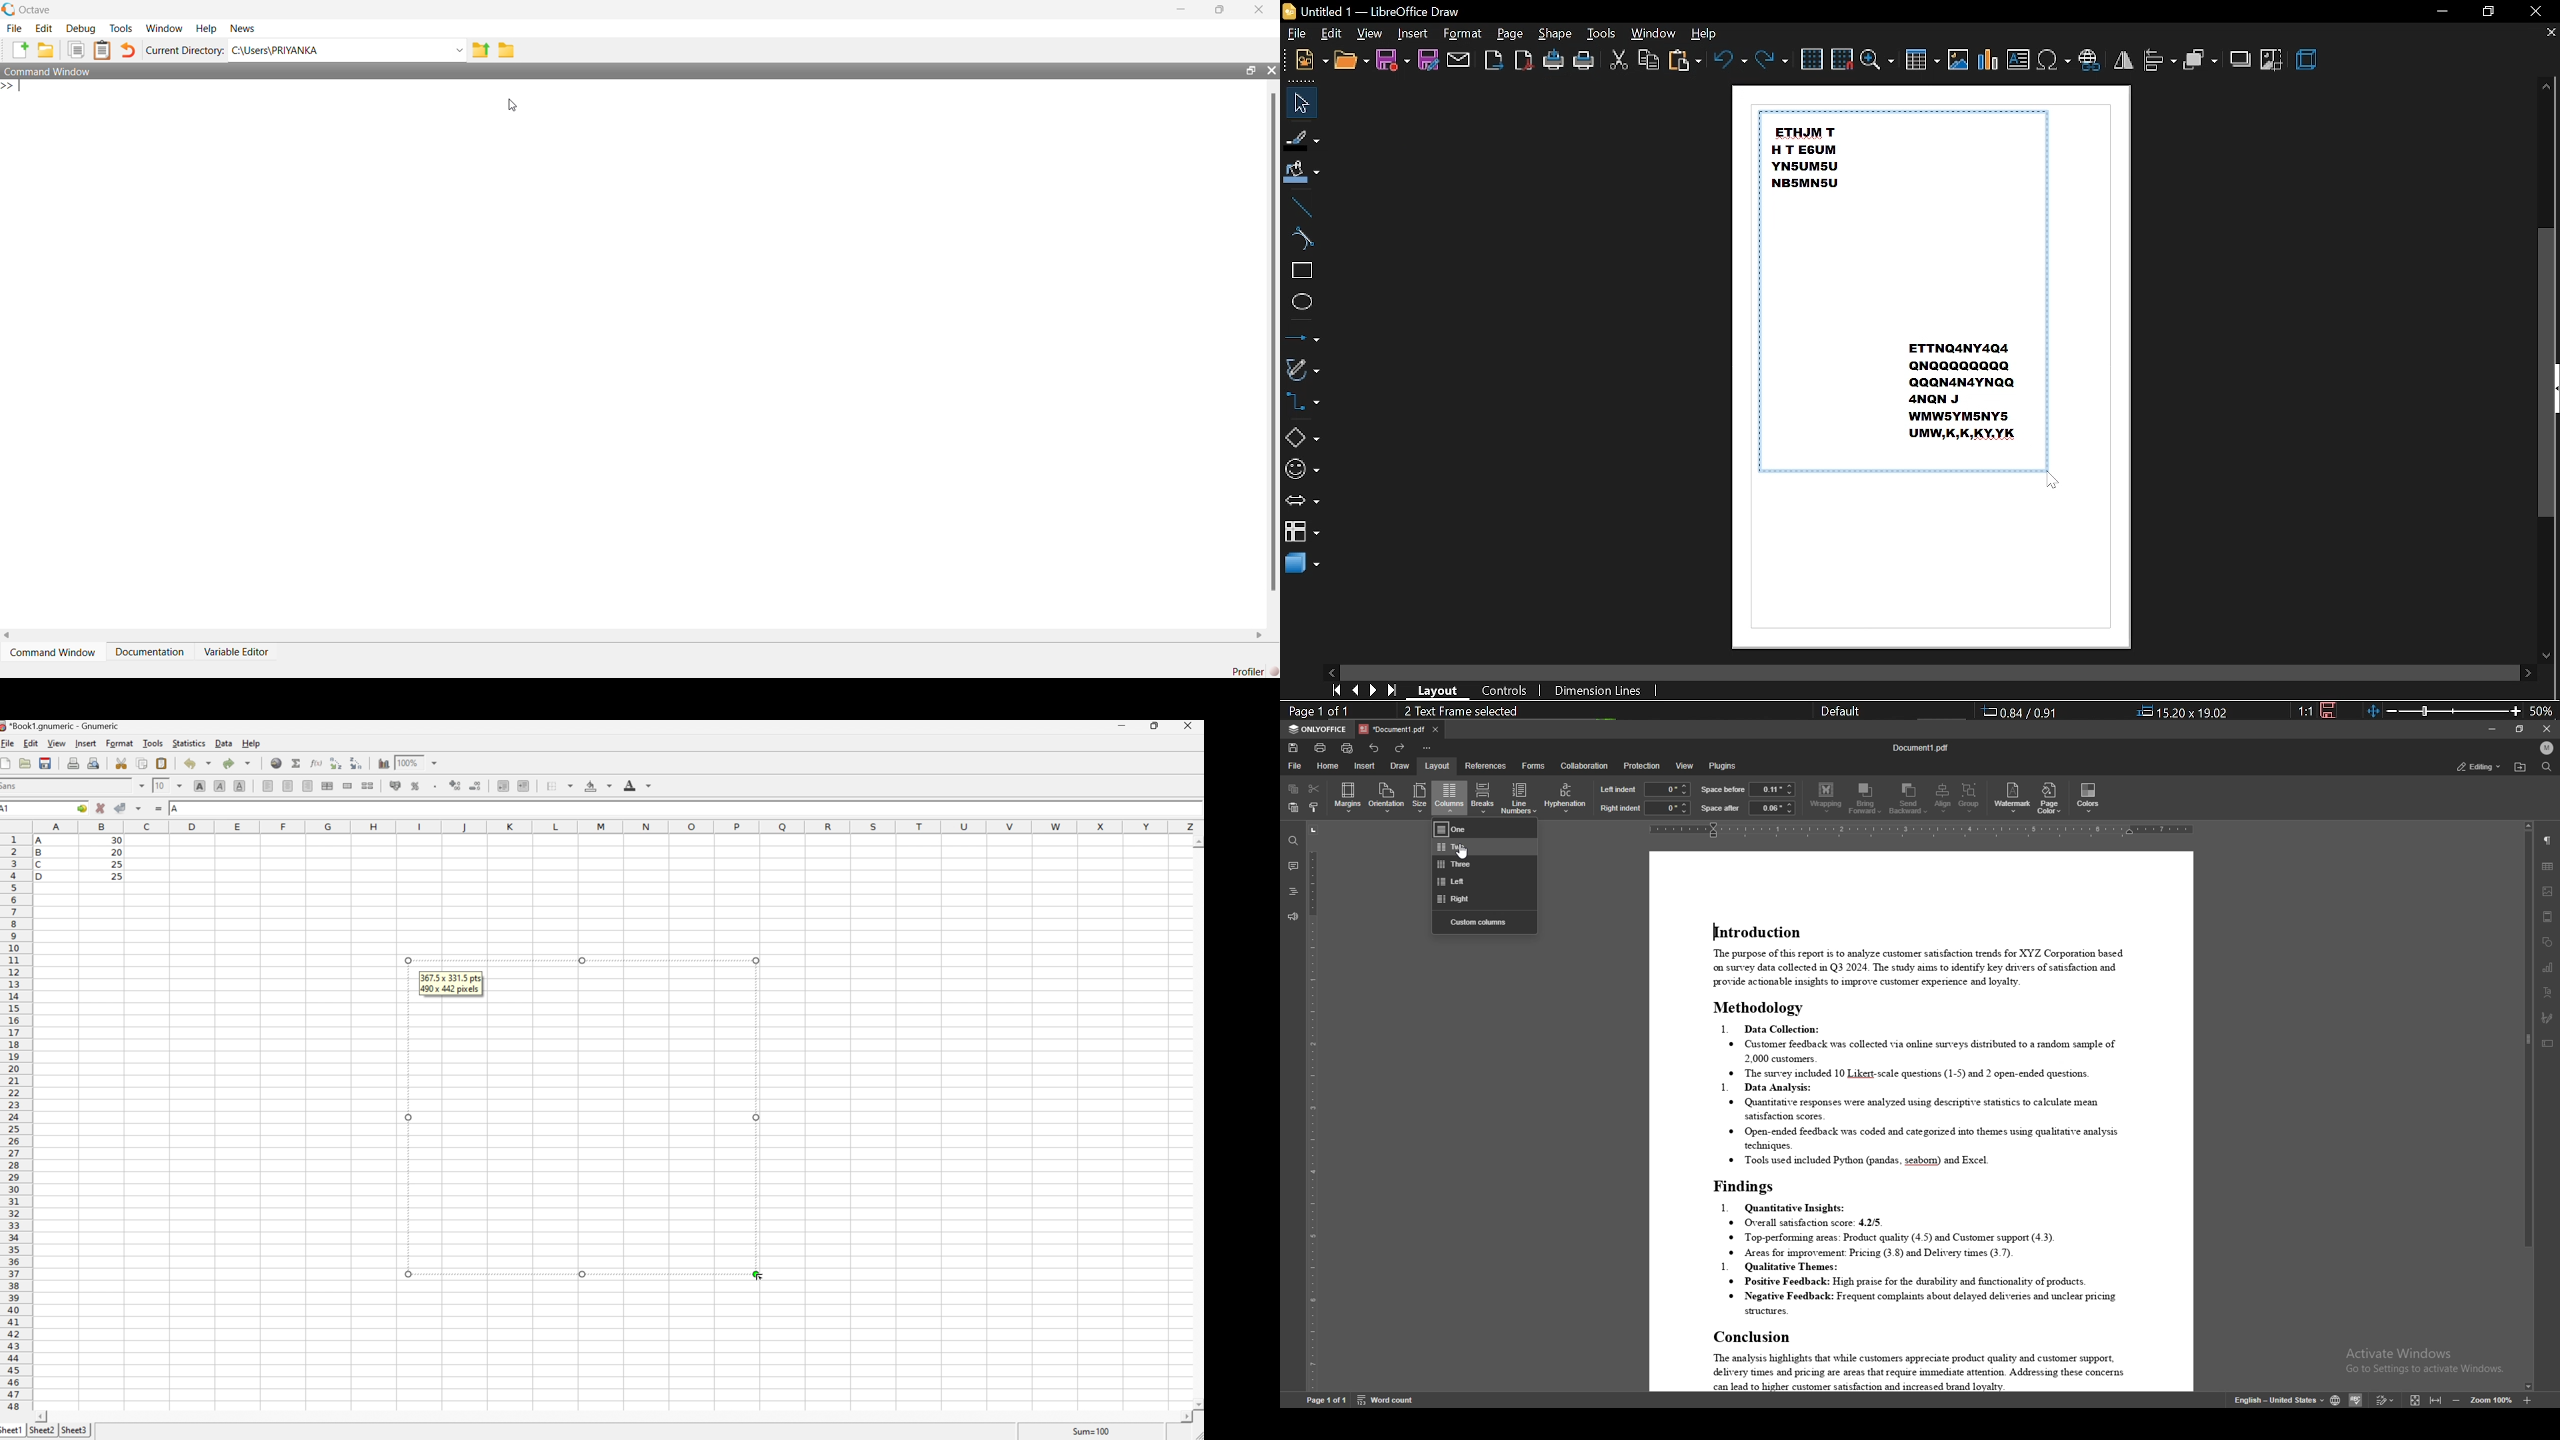 Image resolution: width=2576 pixels, height=1456 pixels. Describe the element at coordinates (1316, 710) in the screenshot. I see `page 1 of 1` at that location.